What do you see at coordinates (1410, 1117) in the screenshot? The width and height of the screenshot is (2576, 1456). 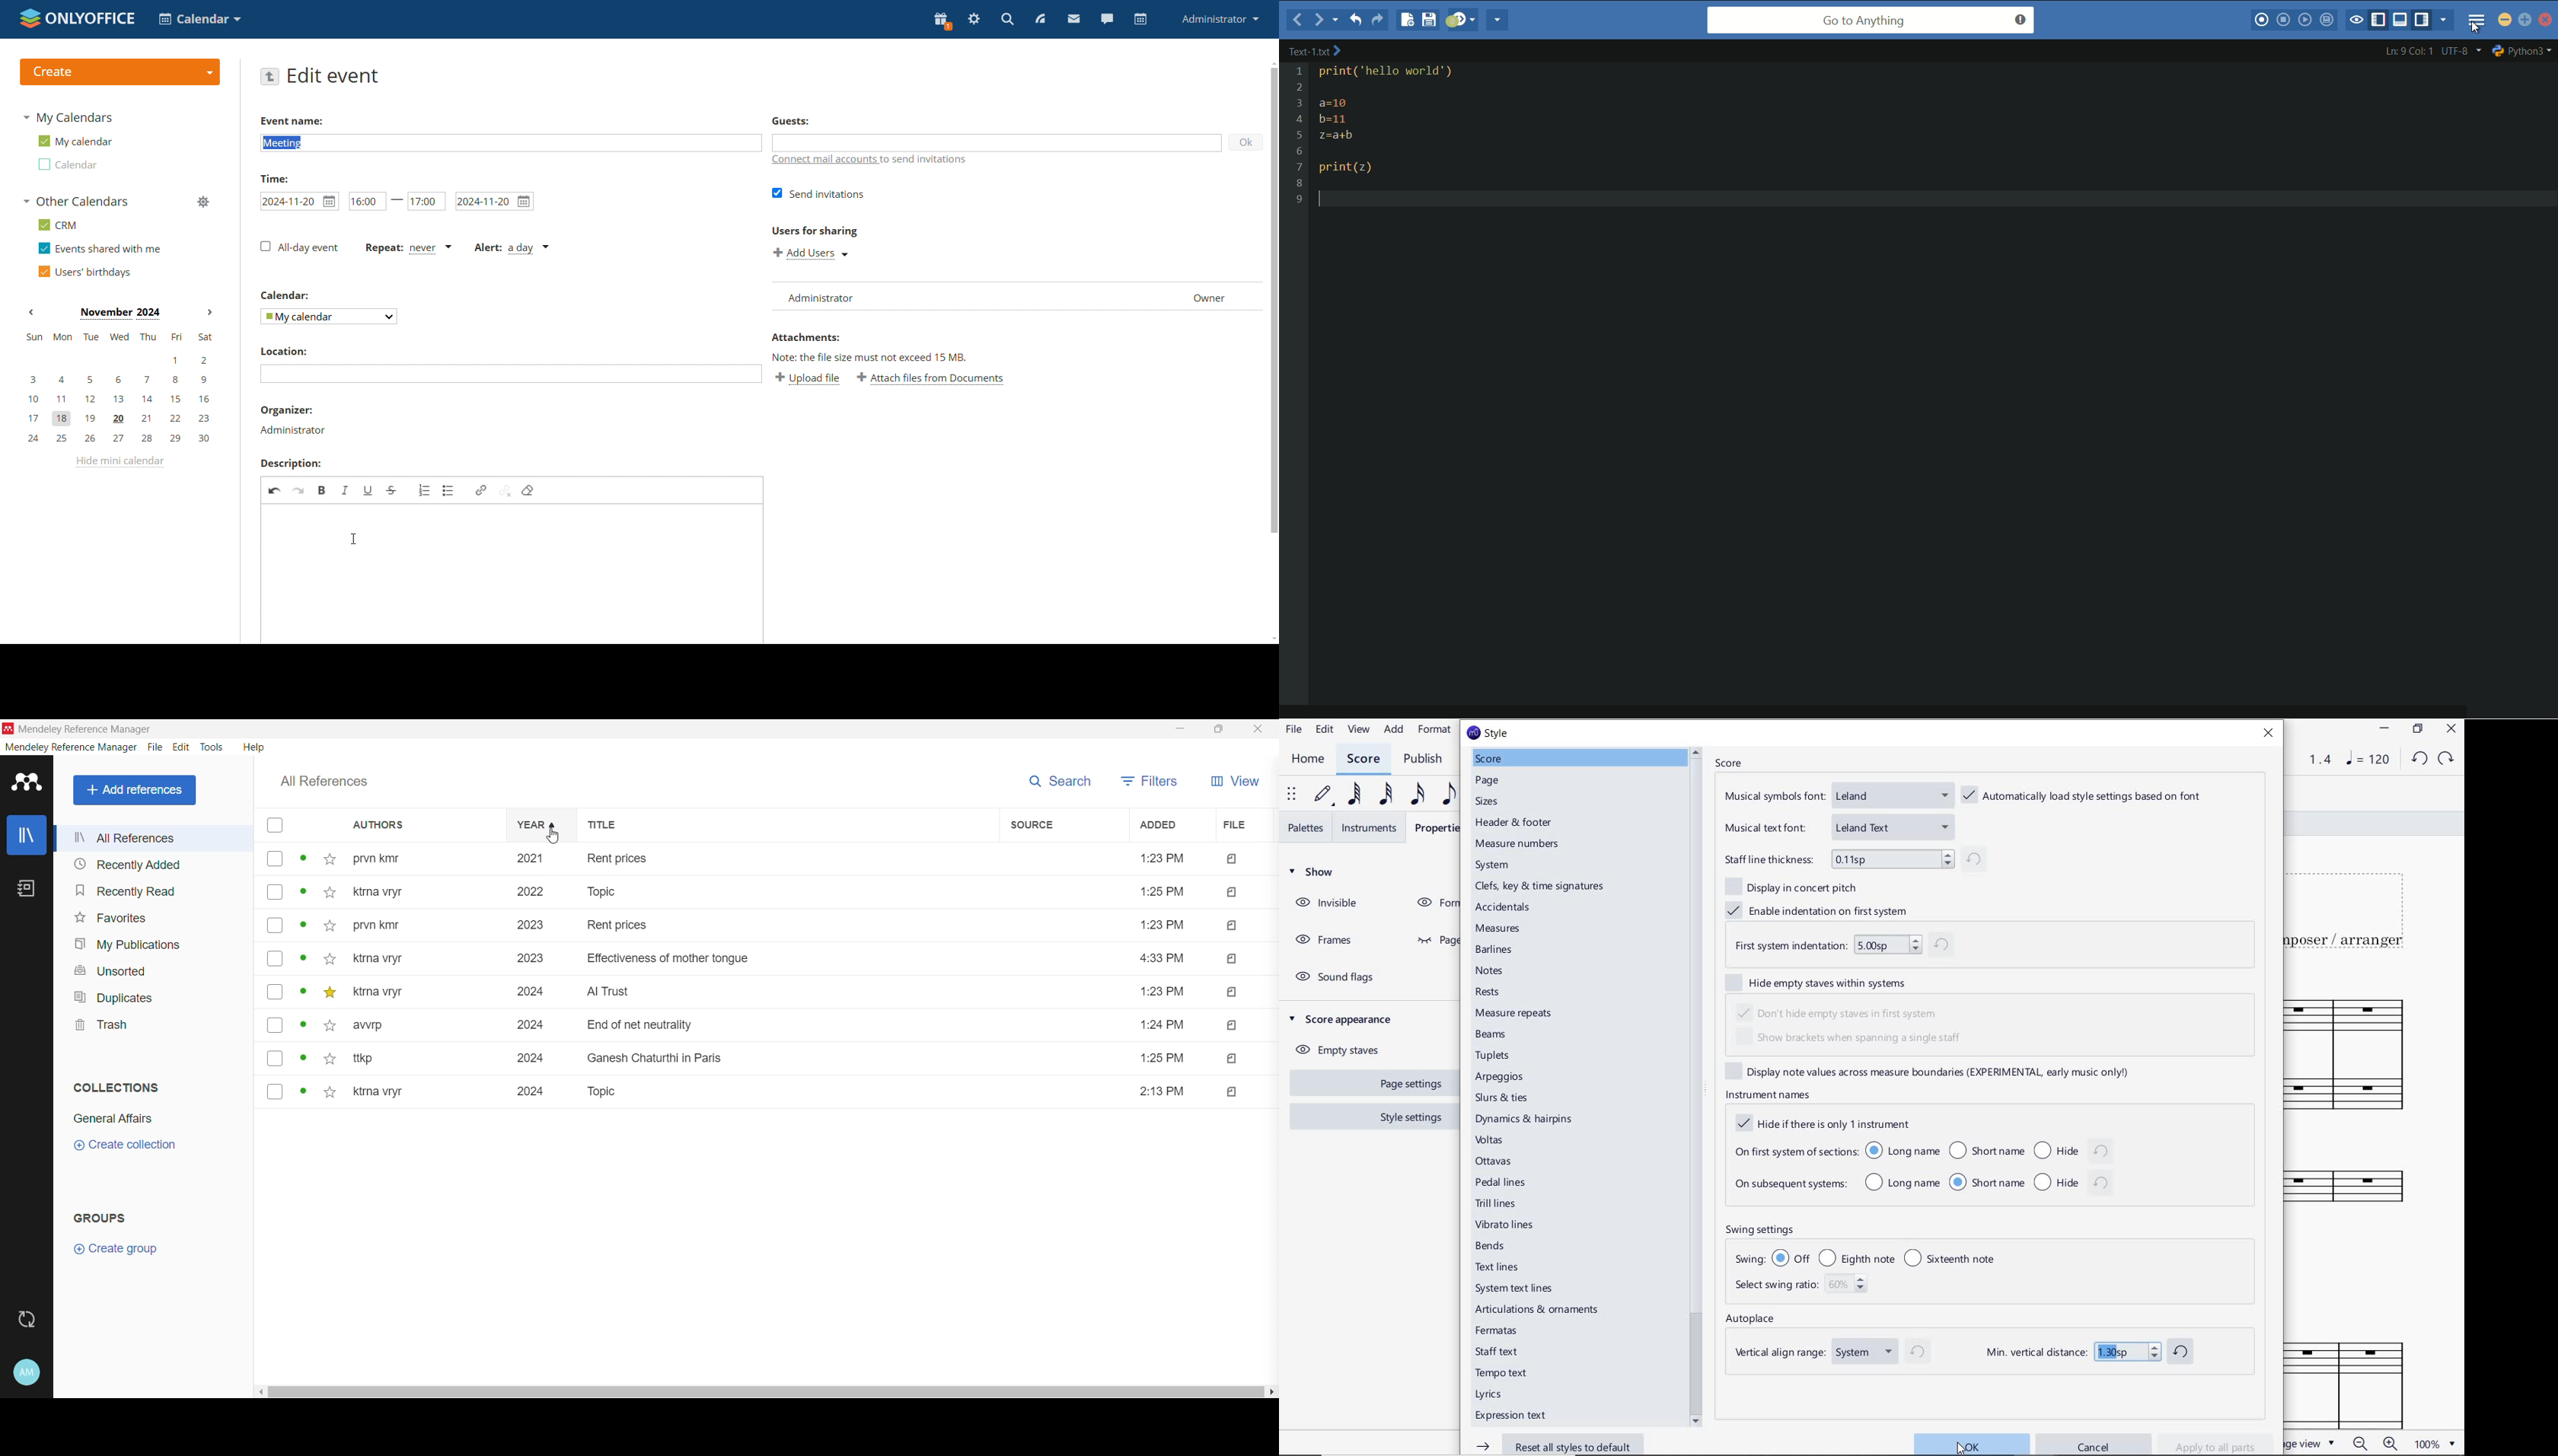 I see `STYLE SETTINGS` at bounding box center [1410, 1117].